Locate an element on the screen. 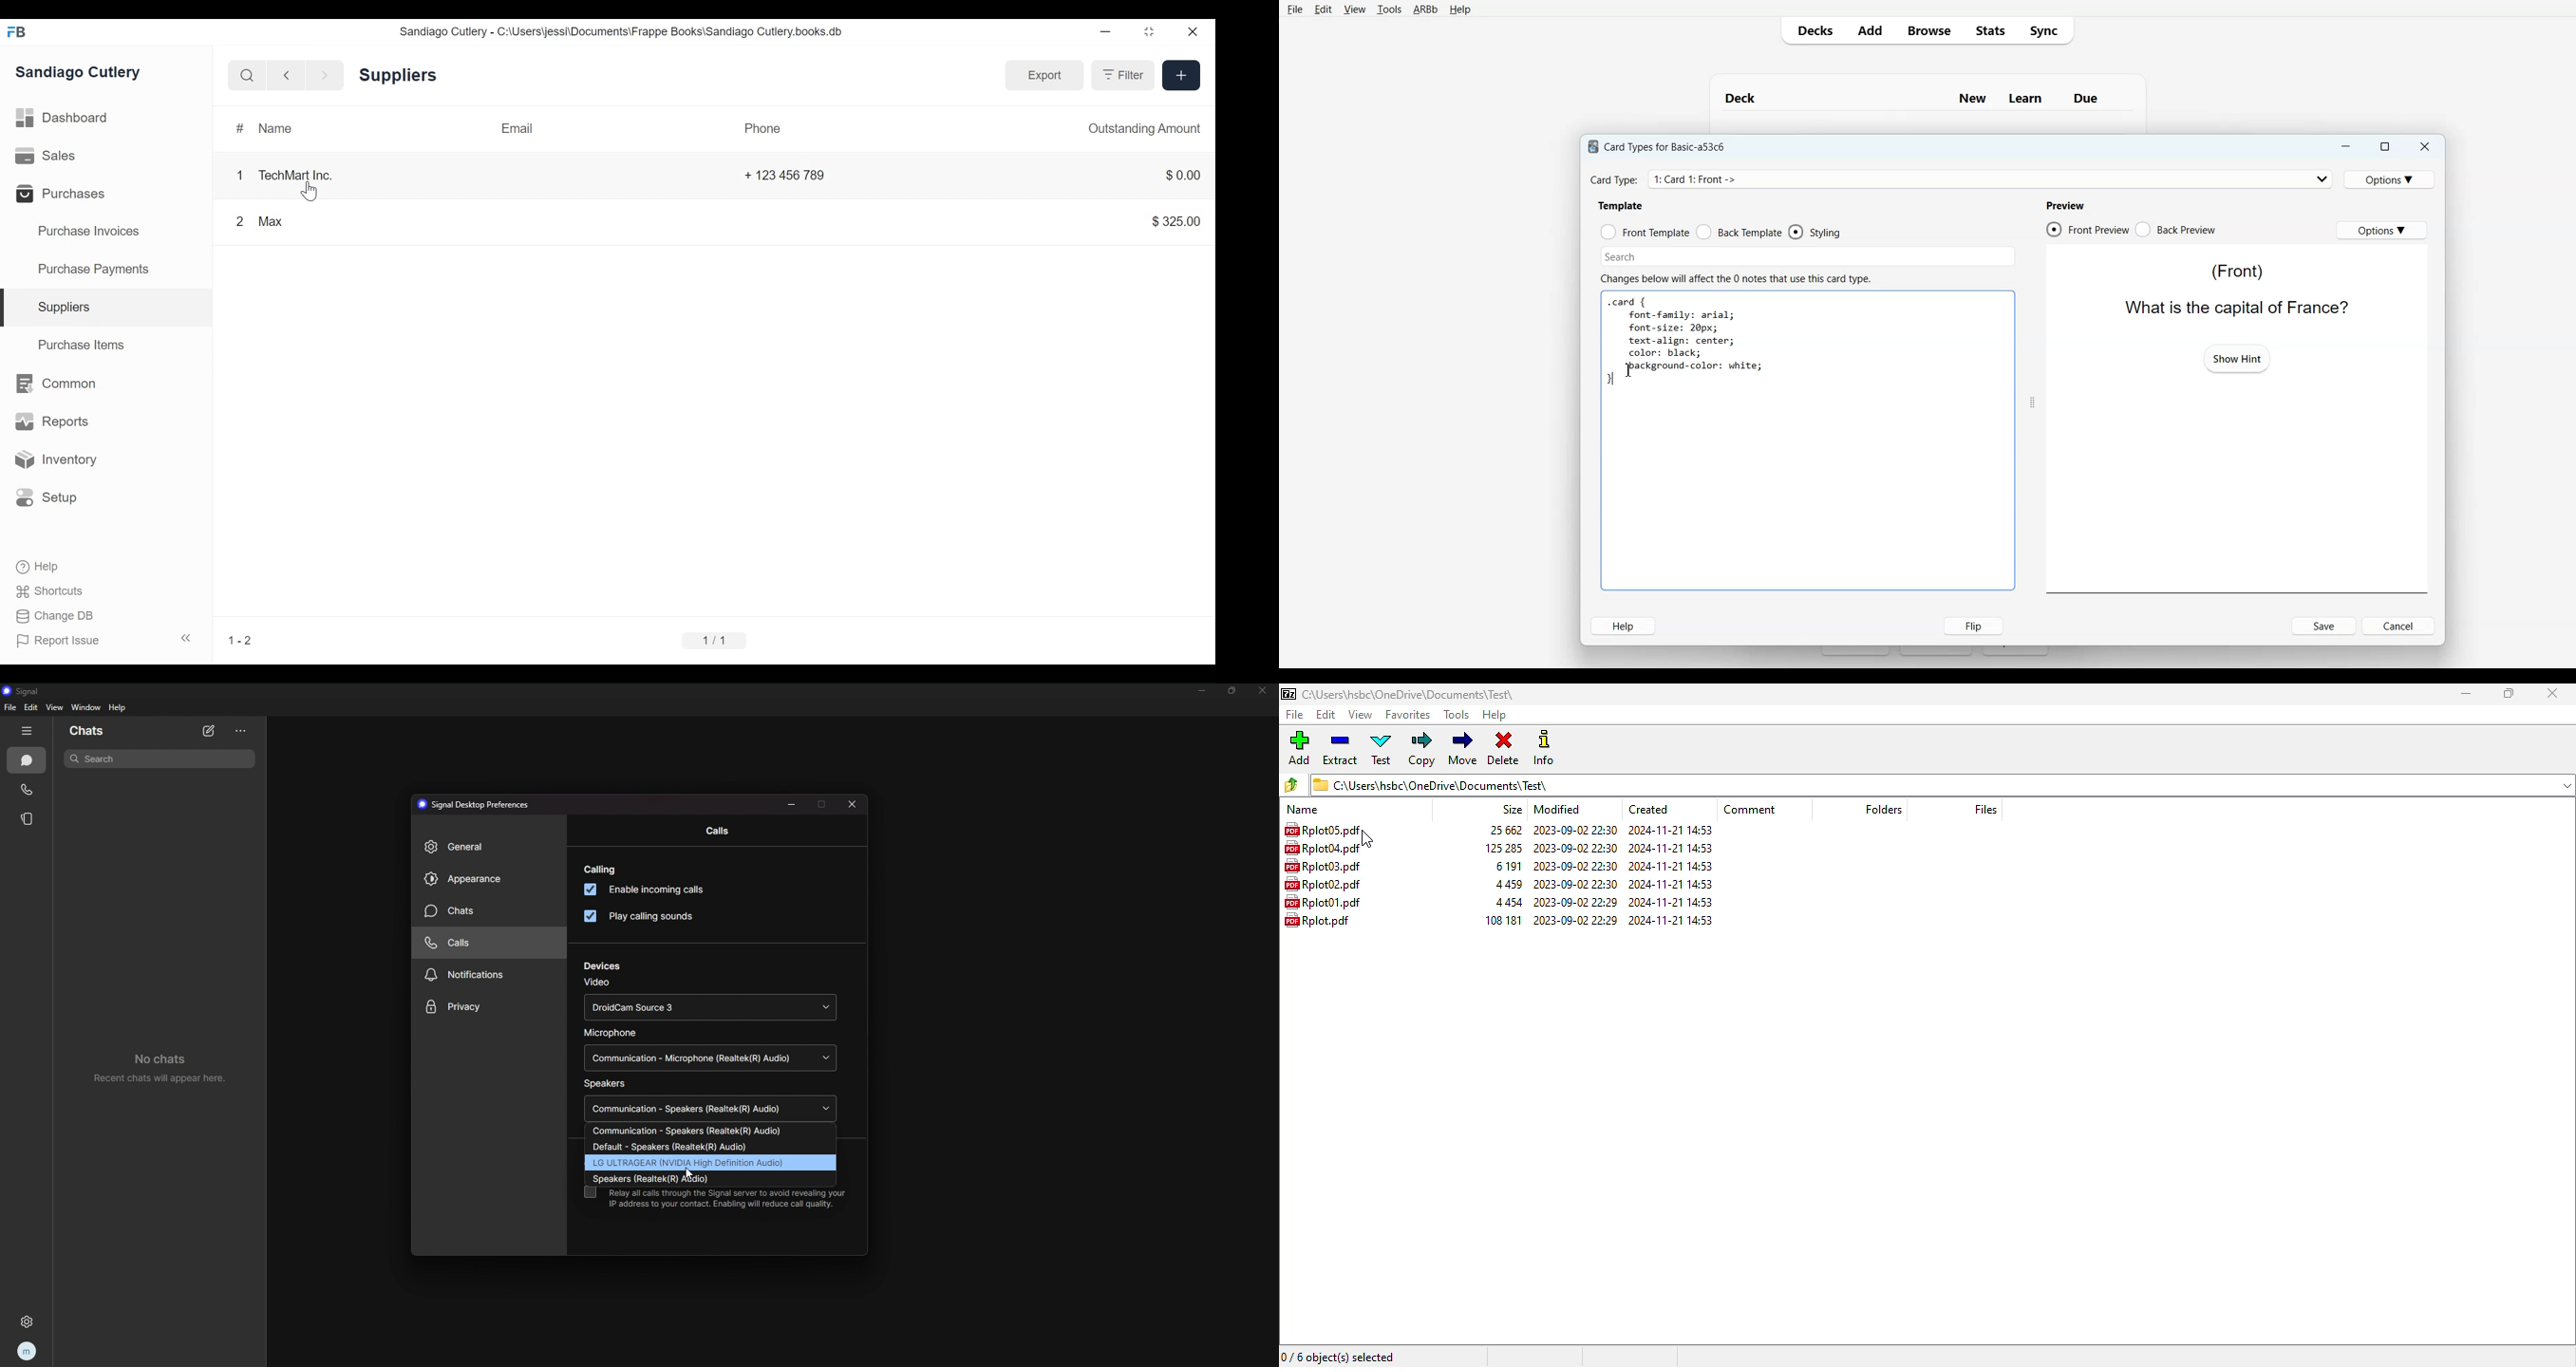 The image size is (2576, 1372). Max is located at coordinates (272, 225).